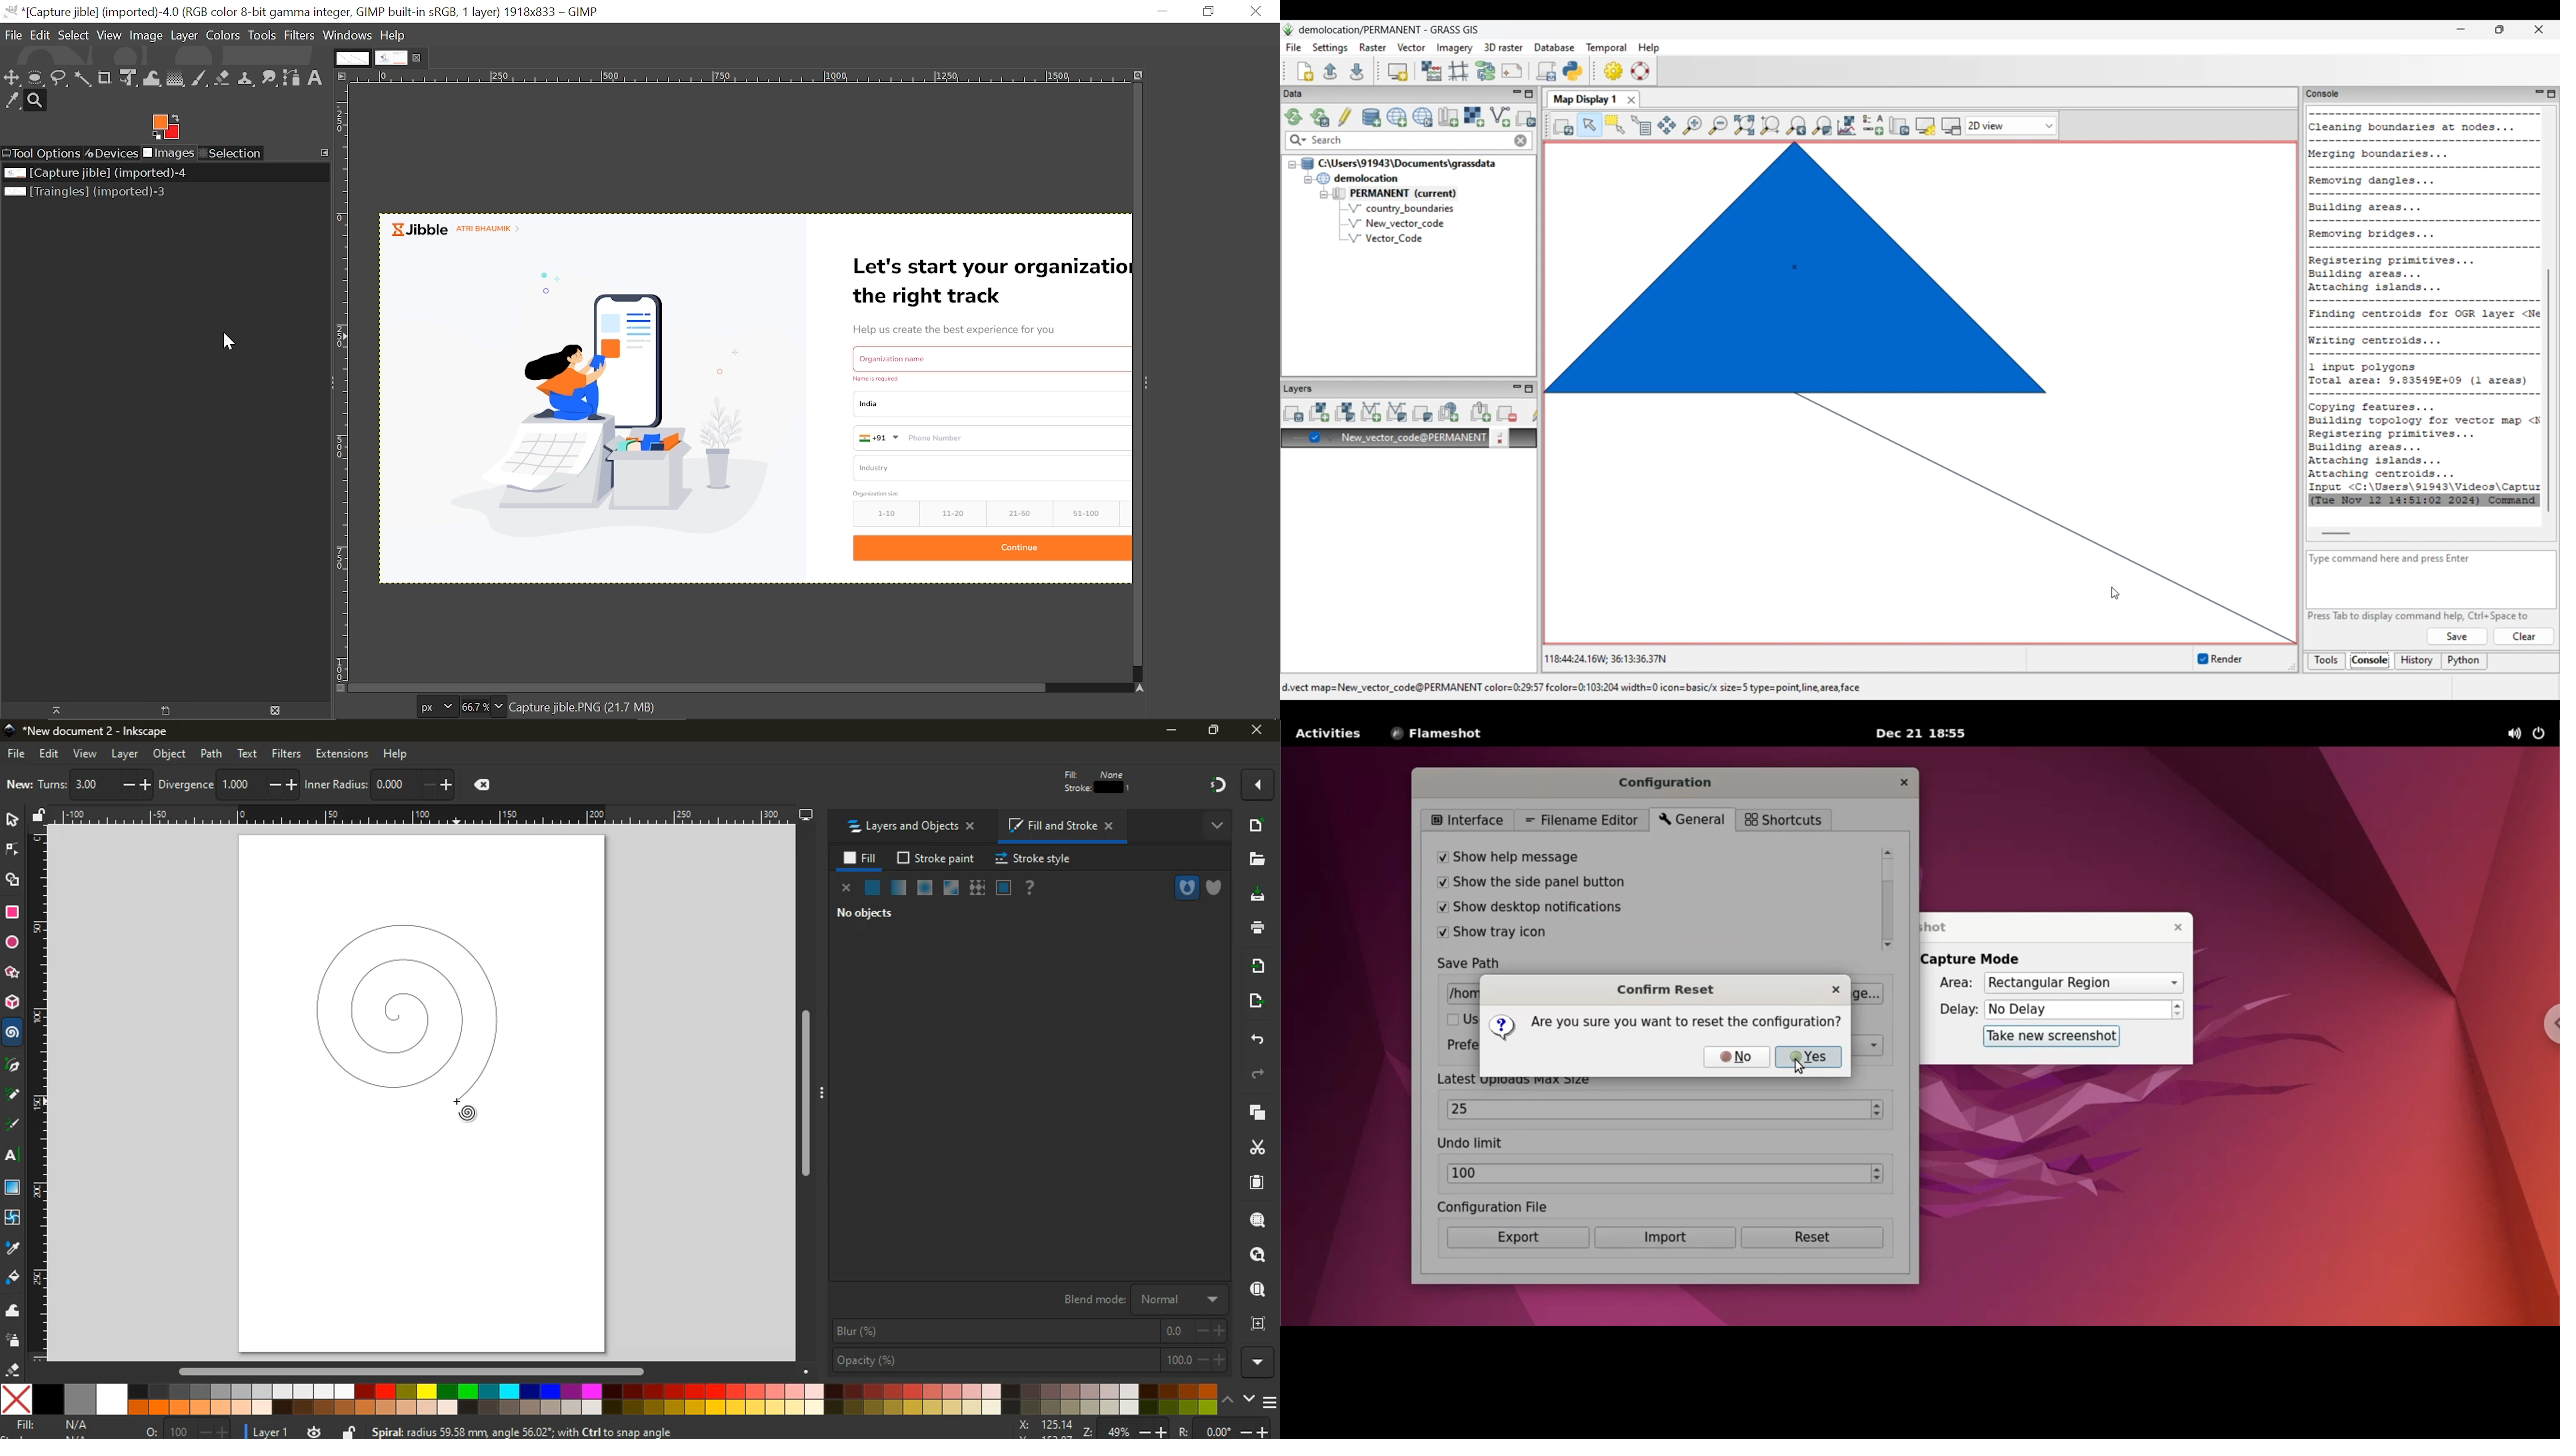  Describe the element at coordinates (20, 784) in the screenshot. I see `image` at that location.